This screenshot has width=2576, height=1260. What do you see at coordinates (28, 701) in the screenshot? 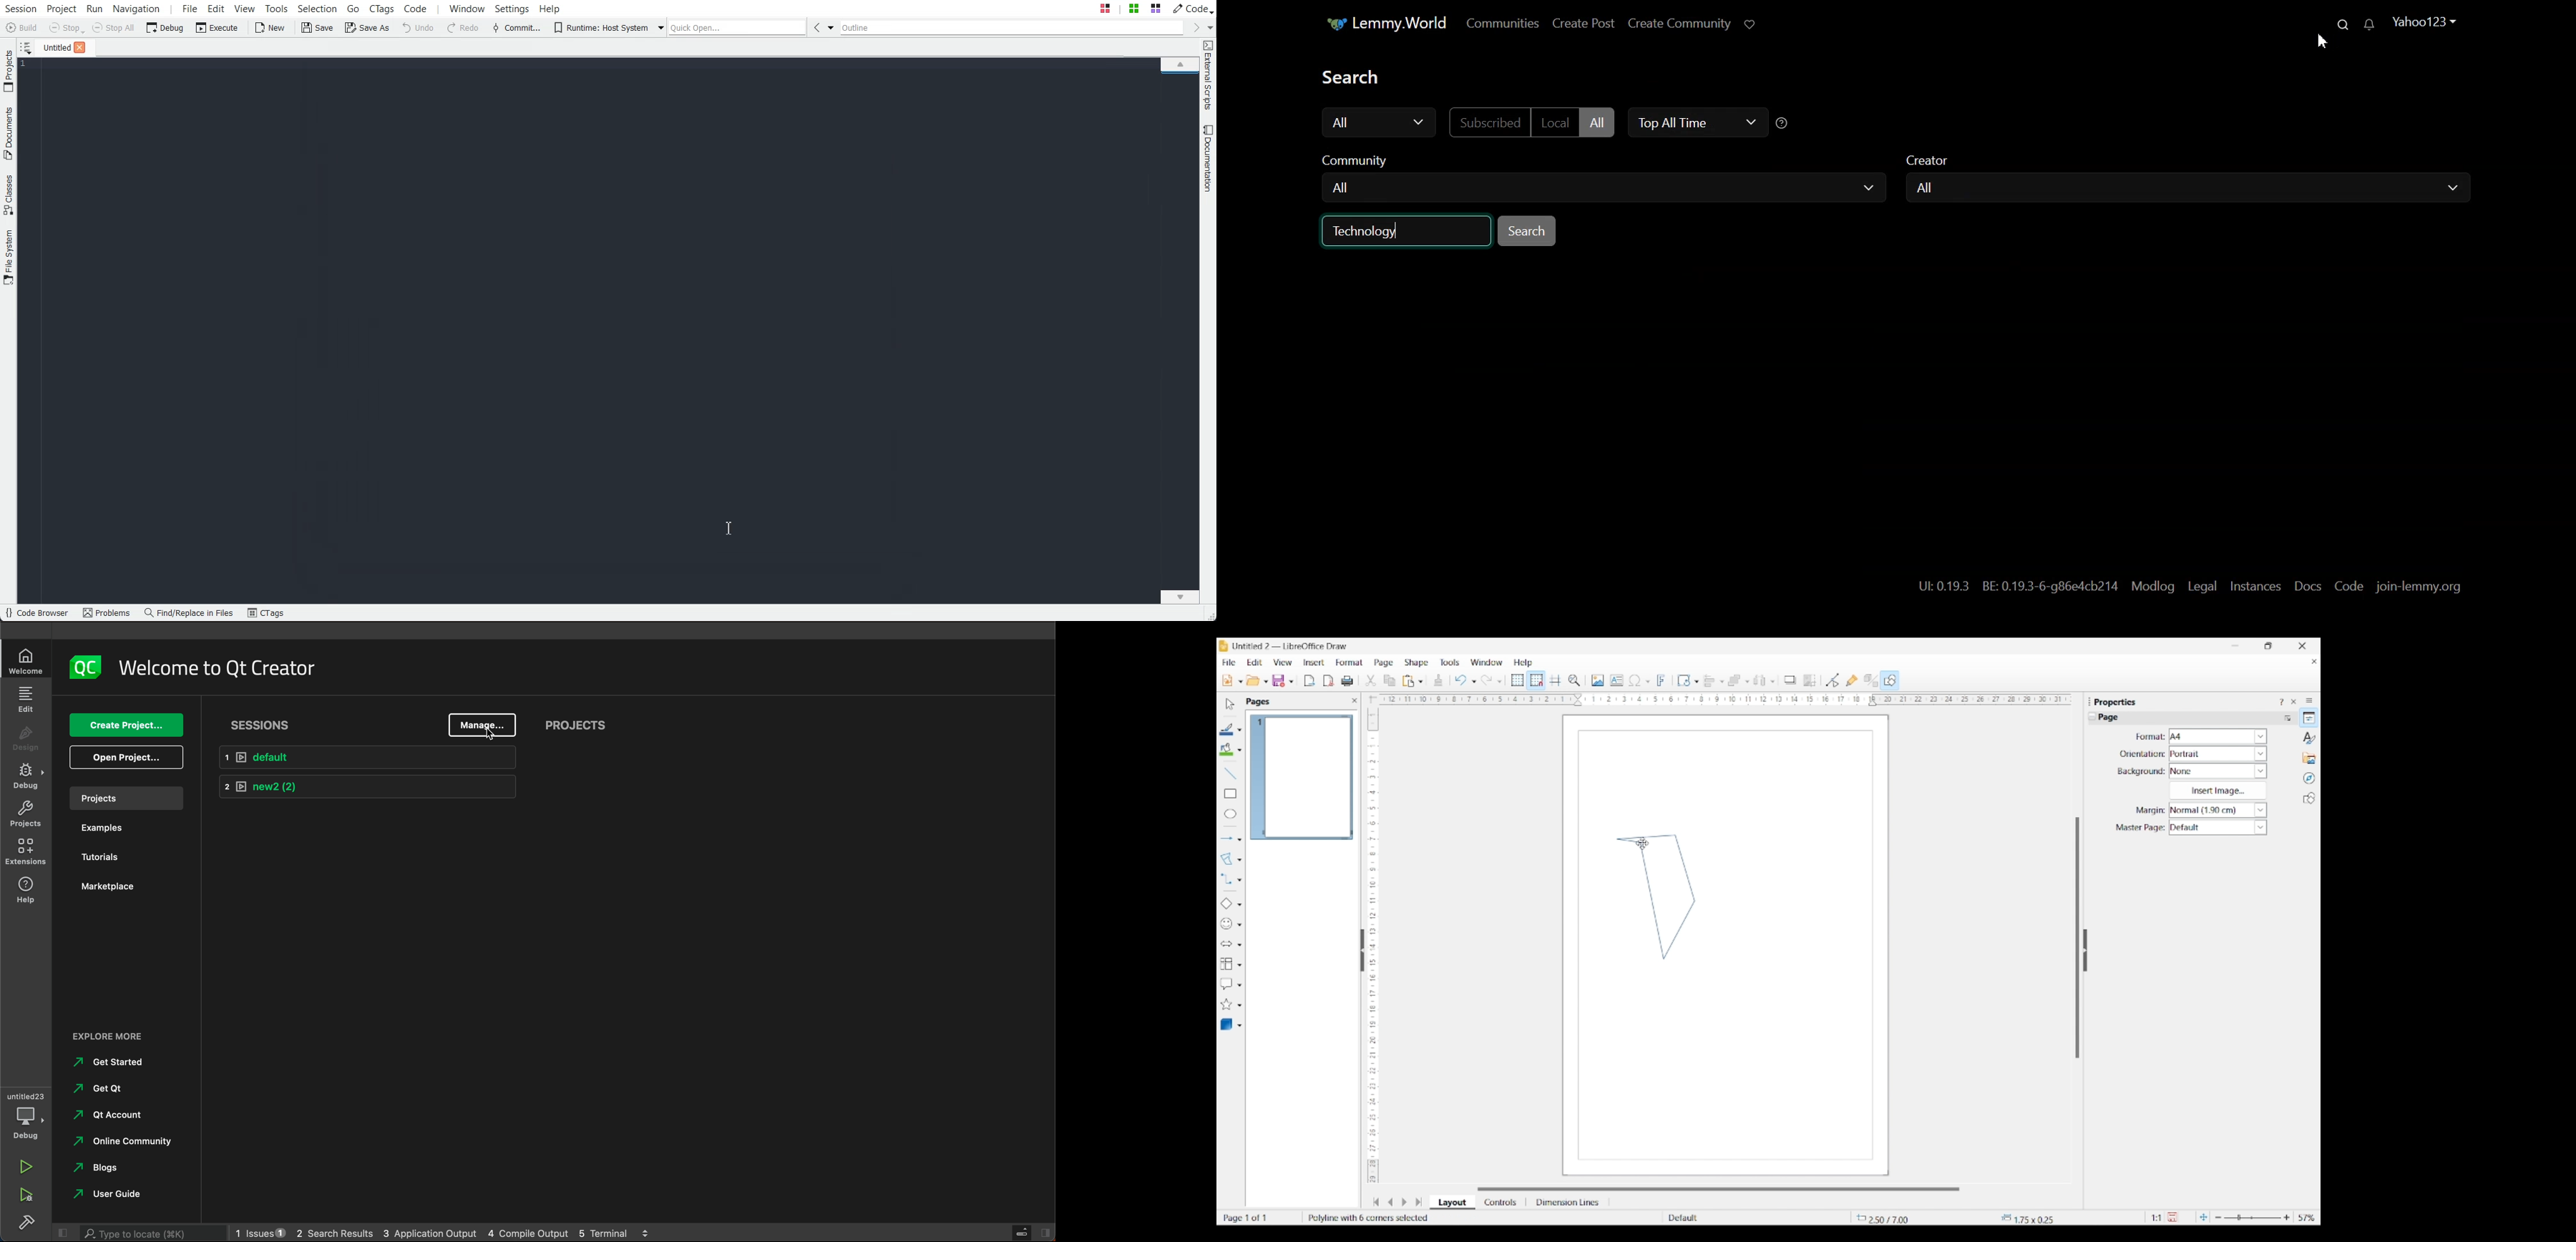
I see `edit` at bounding box center [28, 701].